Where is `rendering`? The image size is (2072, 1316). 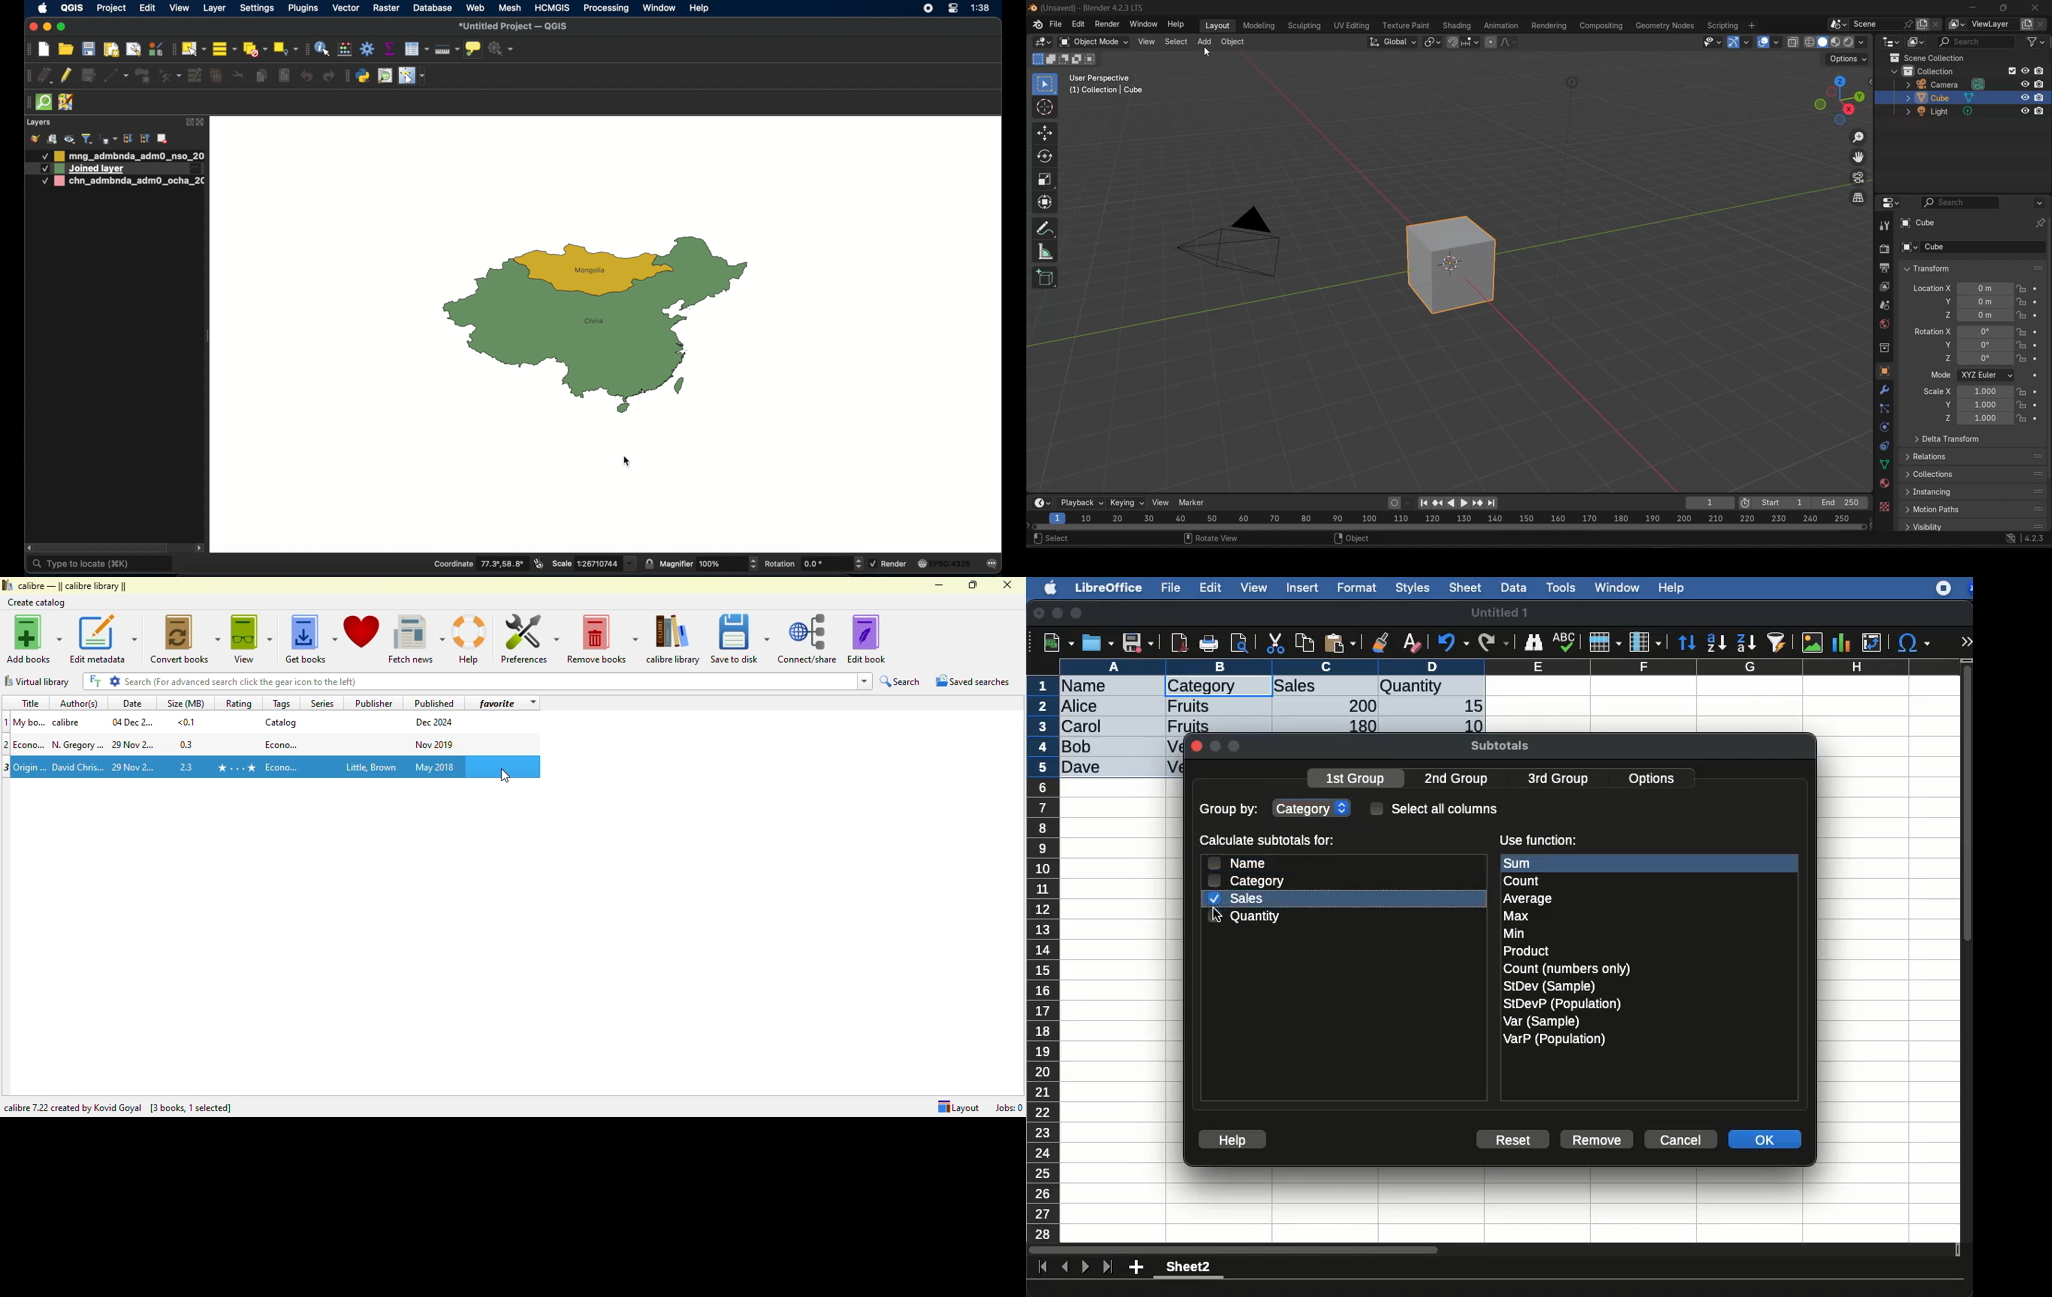
rendering is located at coordinates (1551, 26).